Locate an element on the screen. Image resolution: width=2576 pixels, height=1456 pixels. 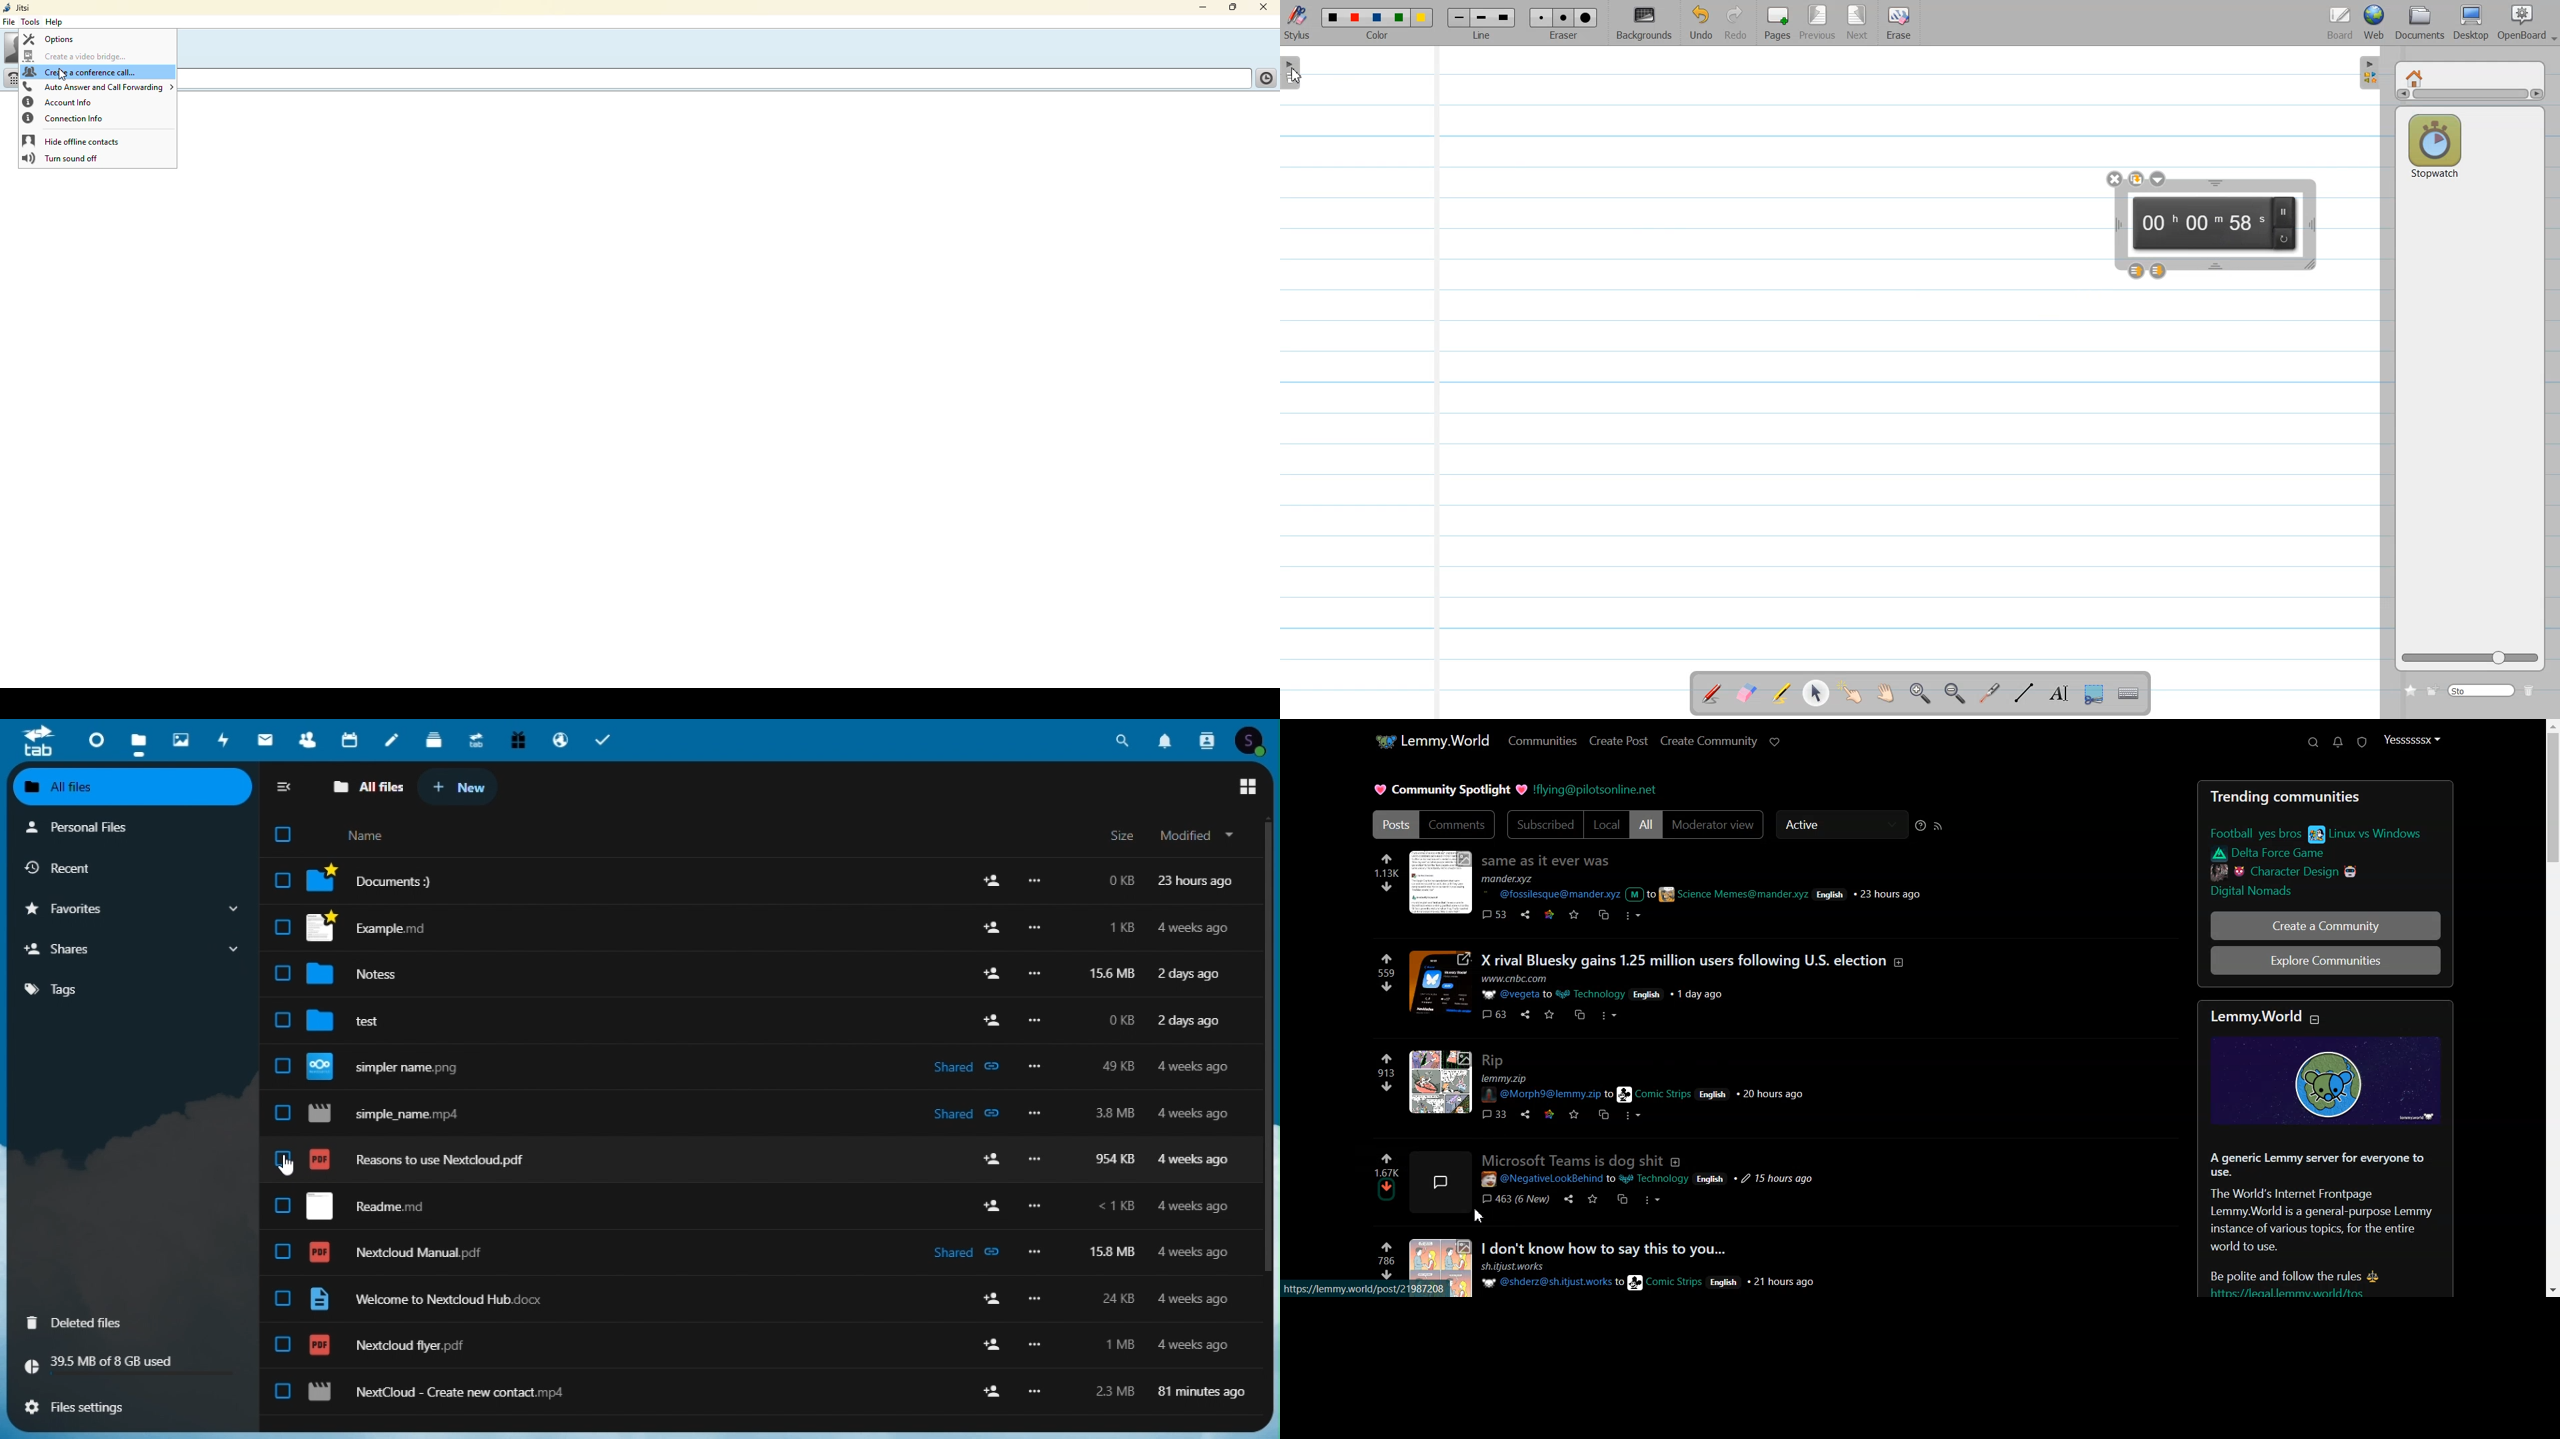
reasons to use nextcloud.pdf is located at coordinates (422, 1159).